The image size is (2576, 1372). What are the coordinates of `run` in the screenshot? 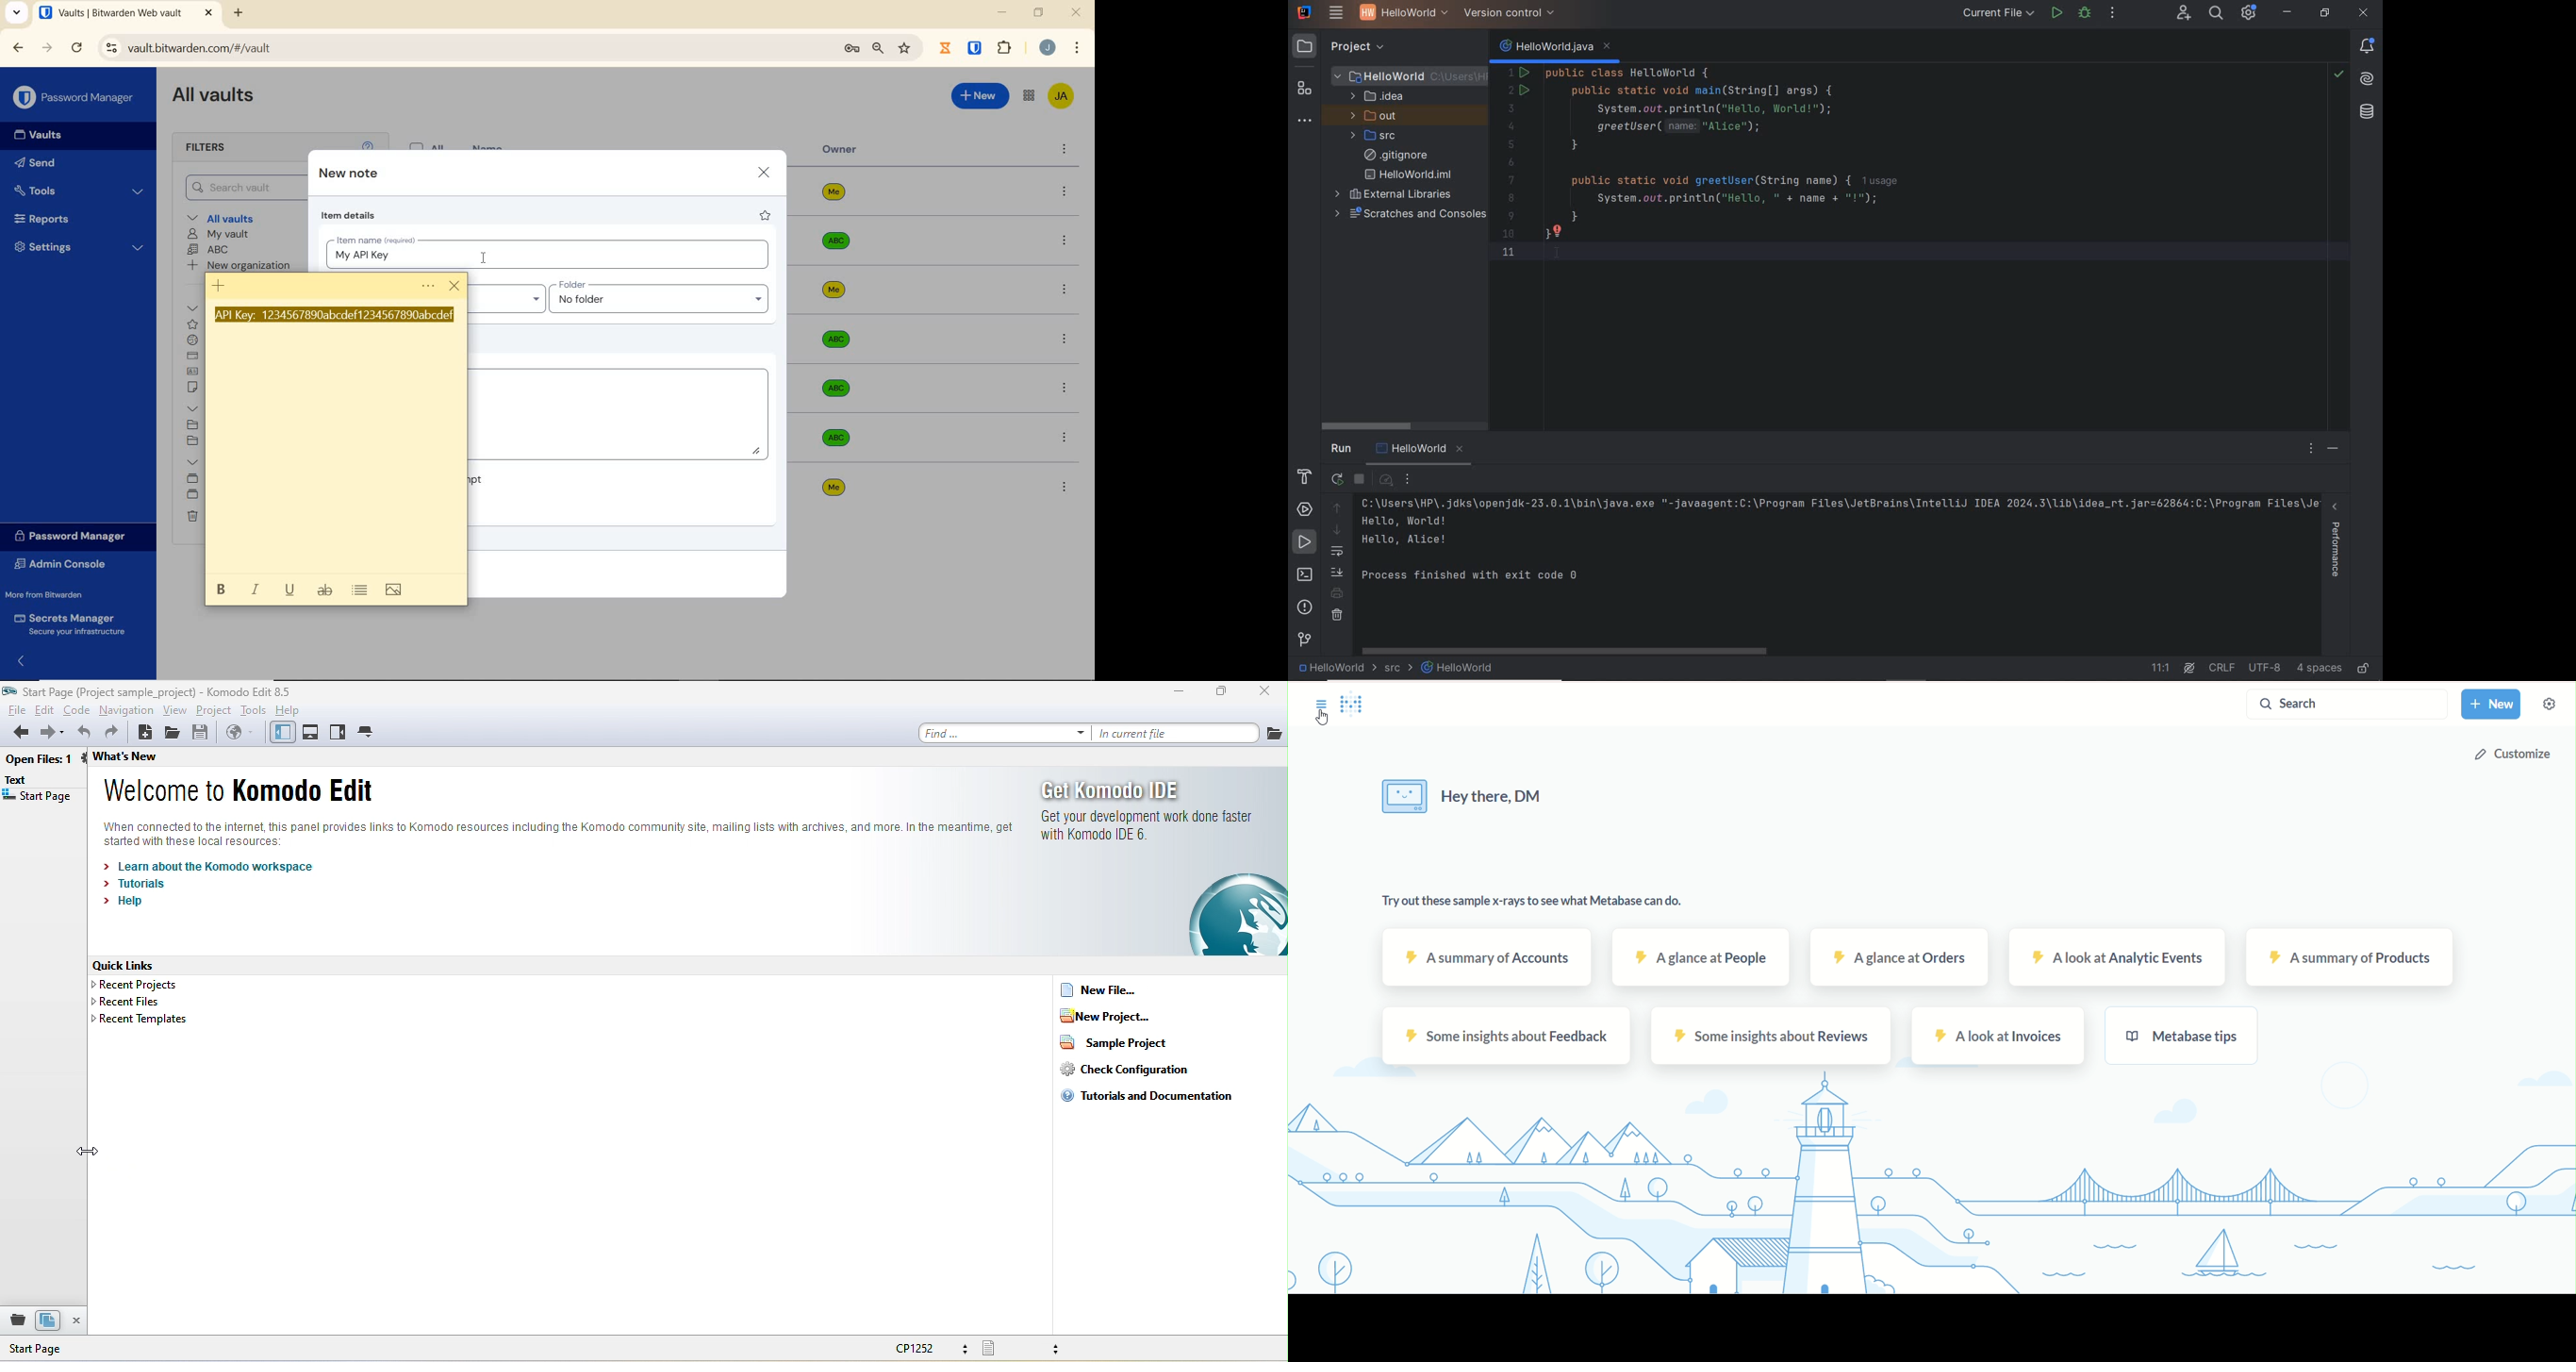 It's located at (1305, 543).